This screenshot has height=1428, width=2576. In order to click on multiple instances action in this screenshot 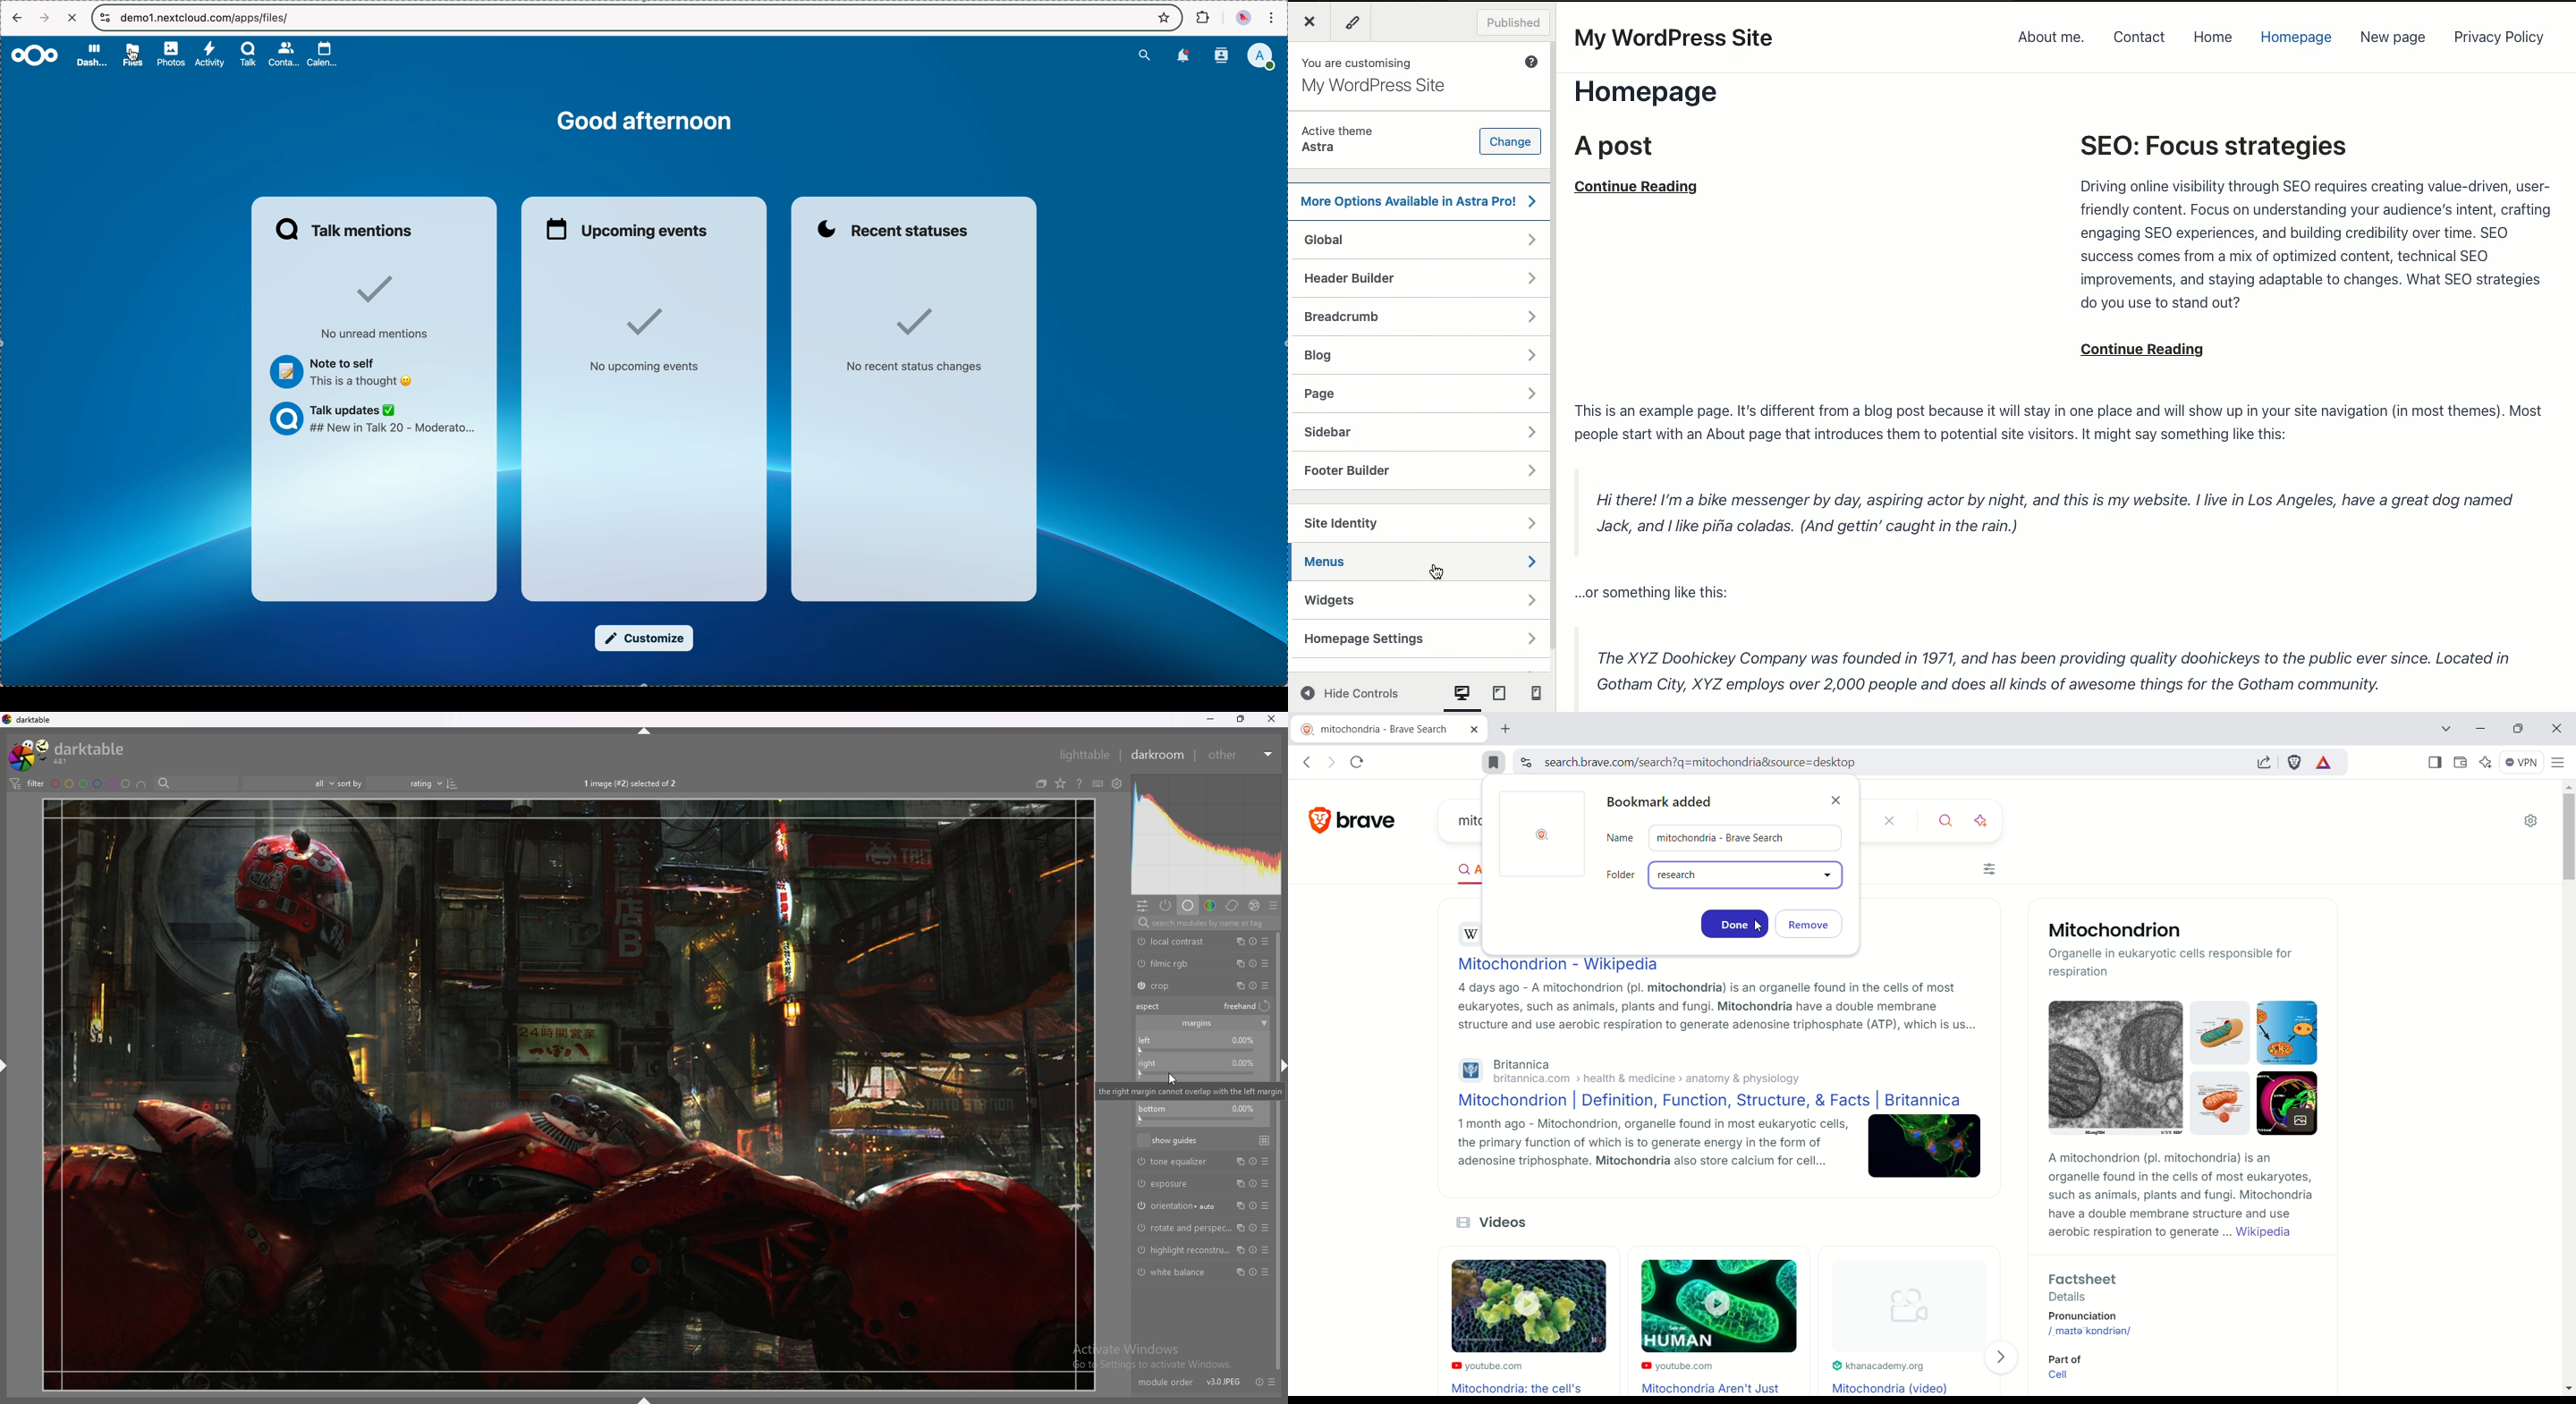, I will do `click(1240, 1273)`.